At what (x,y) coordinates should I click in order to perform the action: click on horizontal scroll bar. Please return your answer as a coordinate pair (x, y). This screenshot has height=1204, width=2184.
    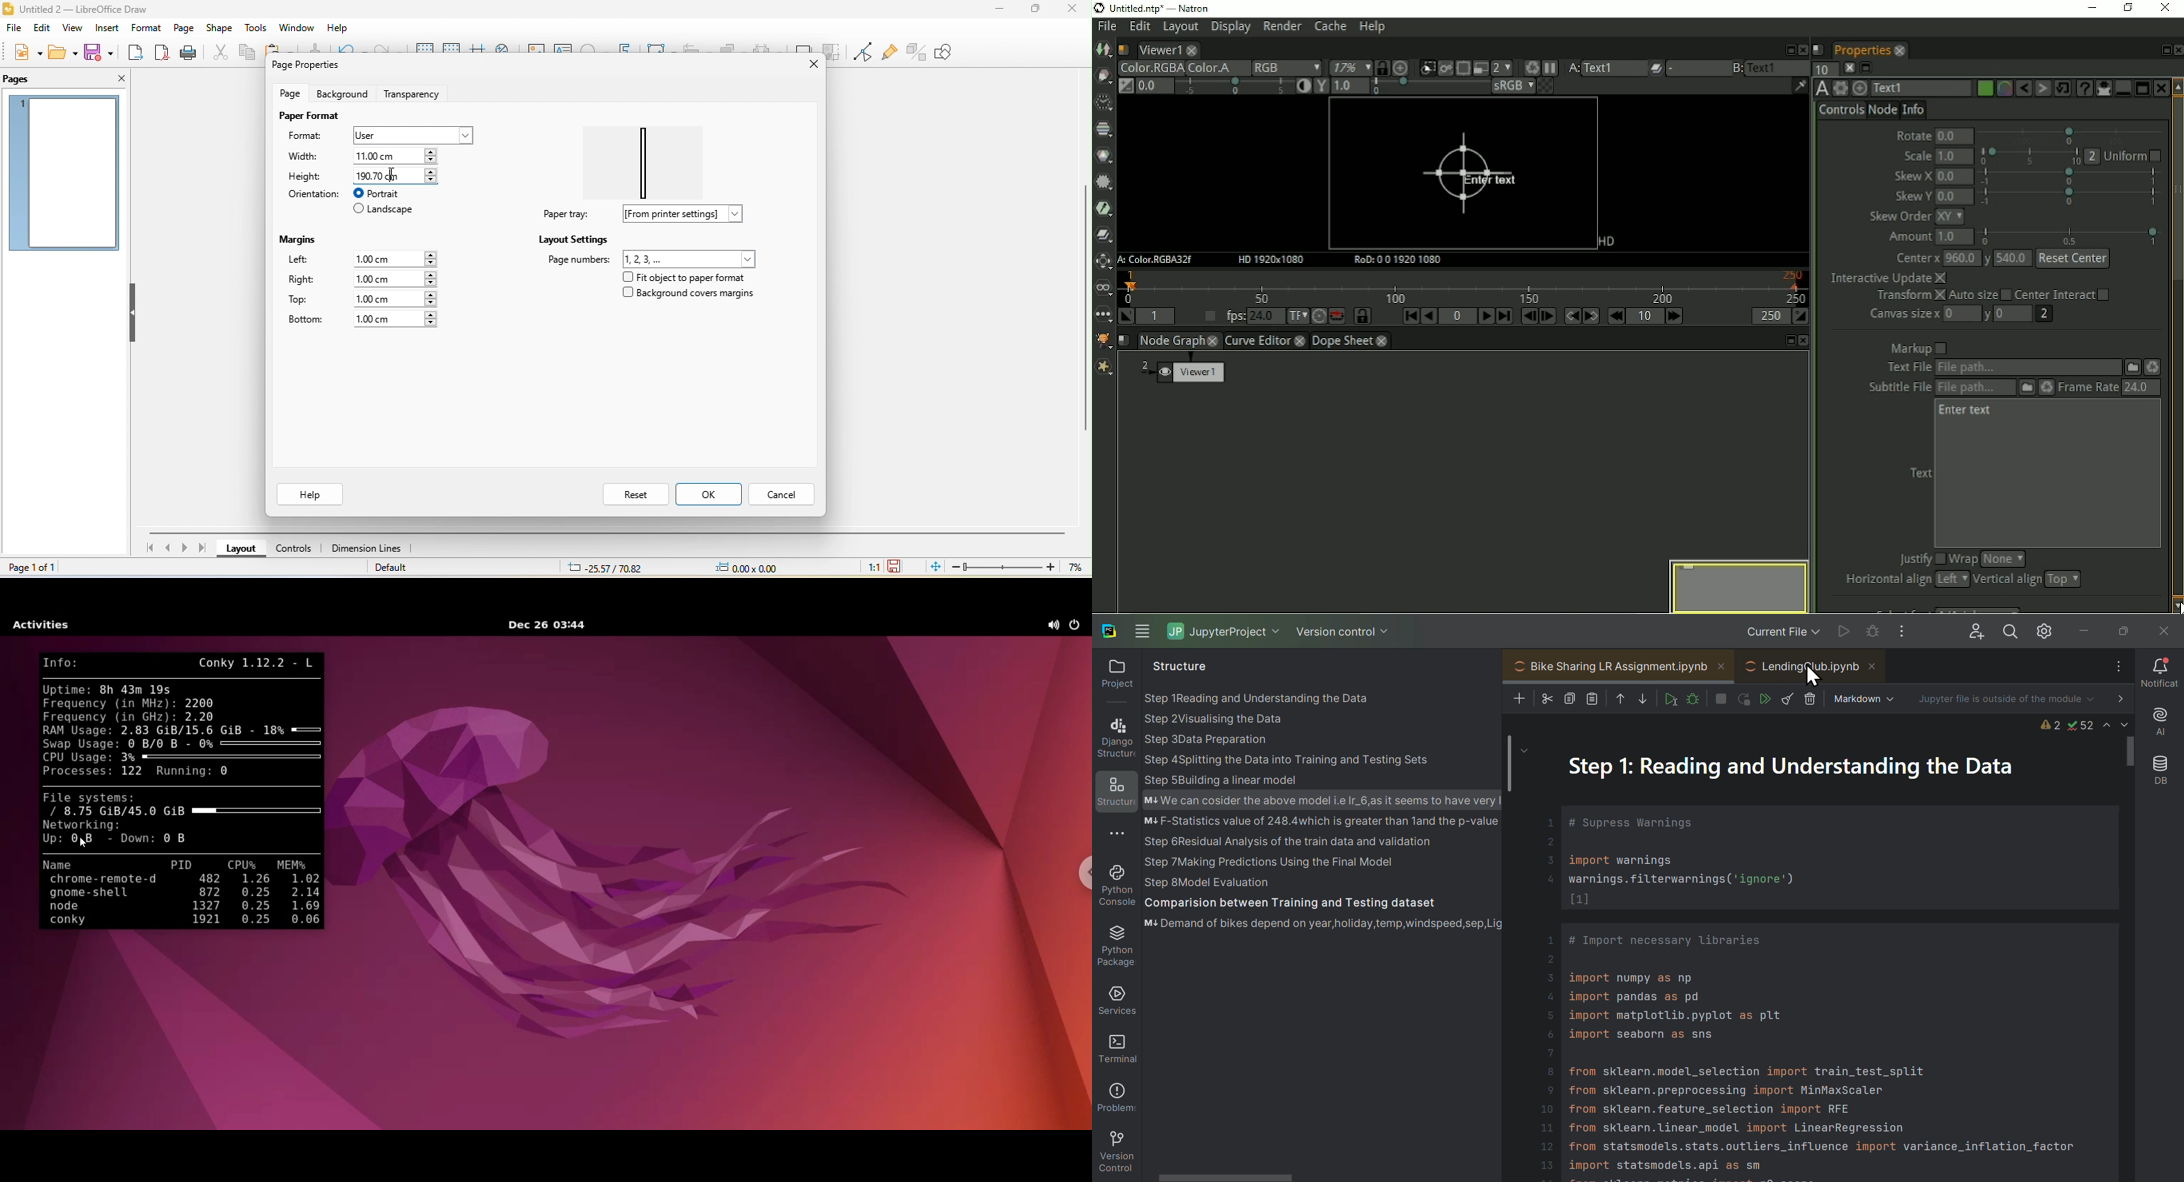
    Looking at the image, I should click on (610, 532).